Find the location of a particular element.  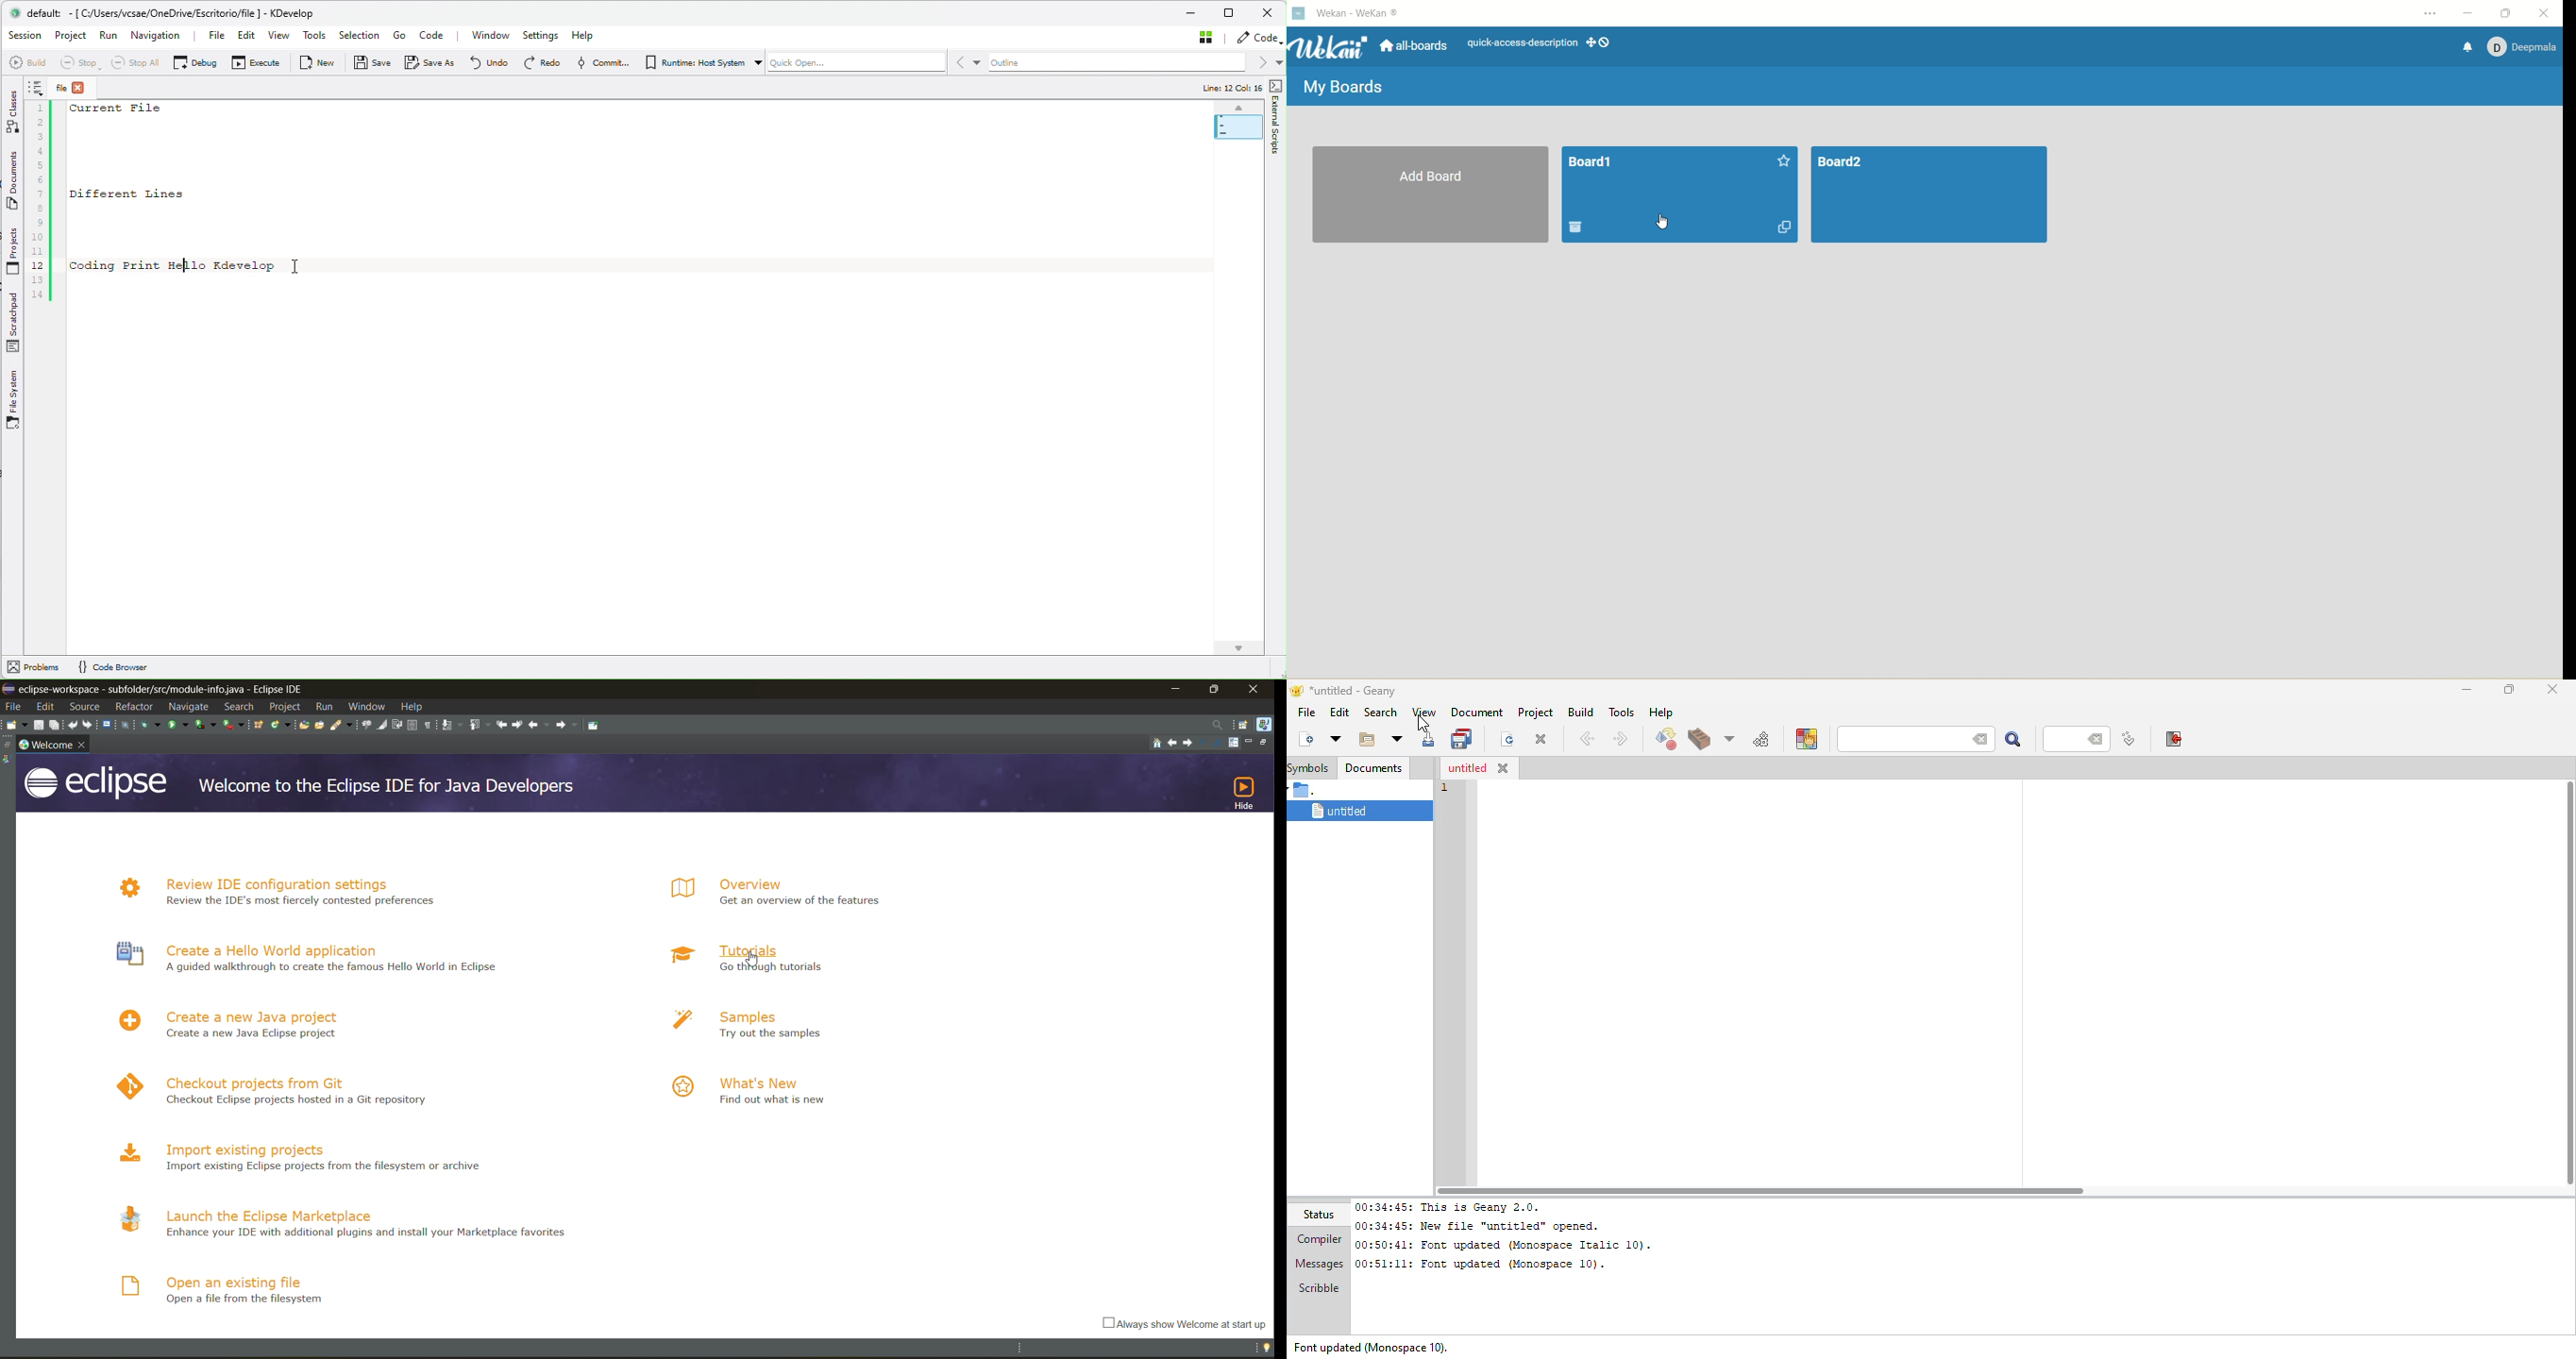

text is located at coordinates (1519, 41).